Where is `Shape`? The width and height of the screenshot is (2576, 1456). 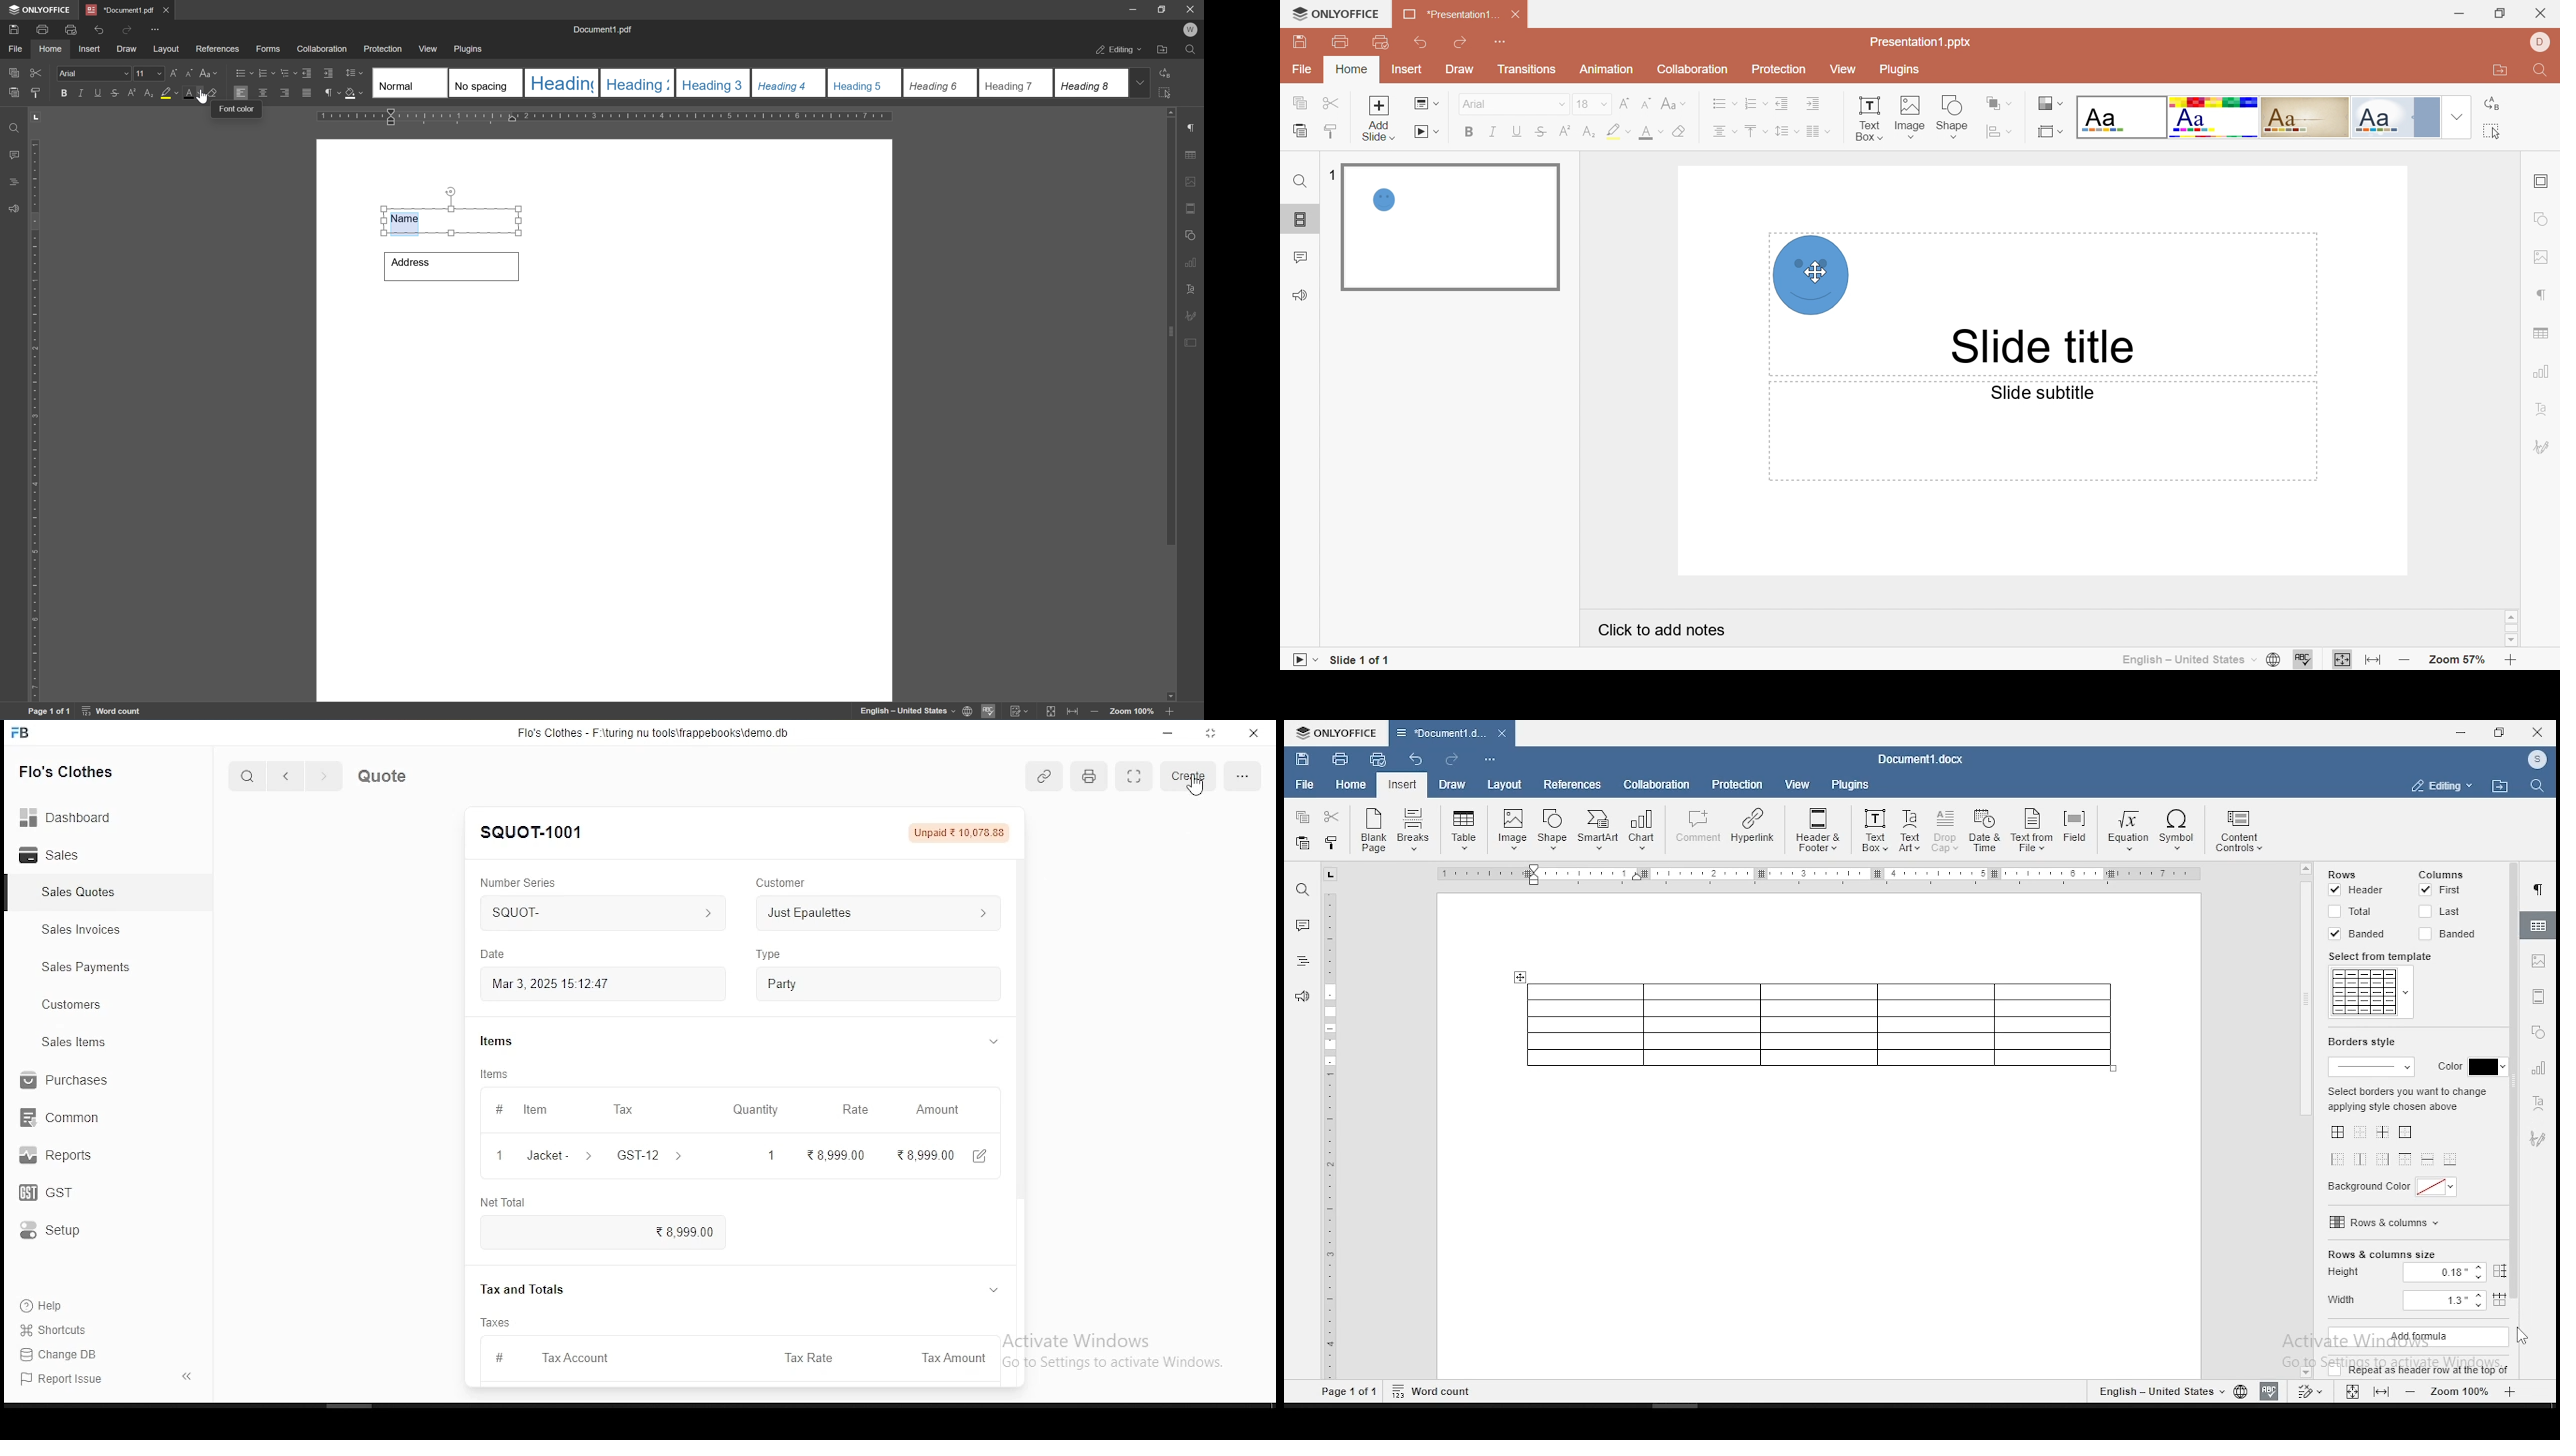 Shape is located at coordinates (1554, 828).